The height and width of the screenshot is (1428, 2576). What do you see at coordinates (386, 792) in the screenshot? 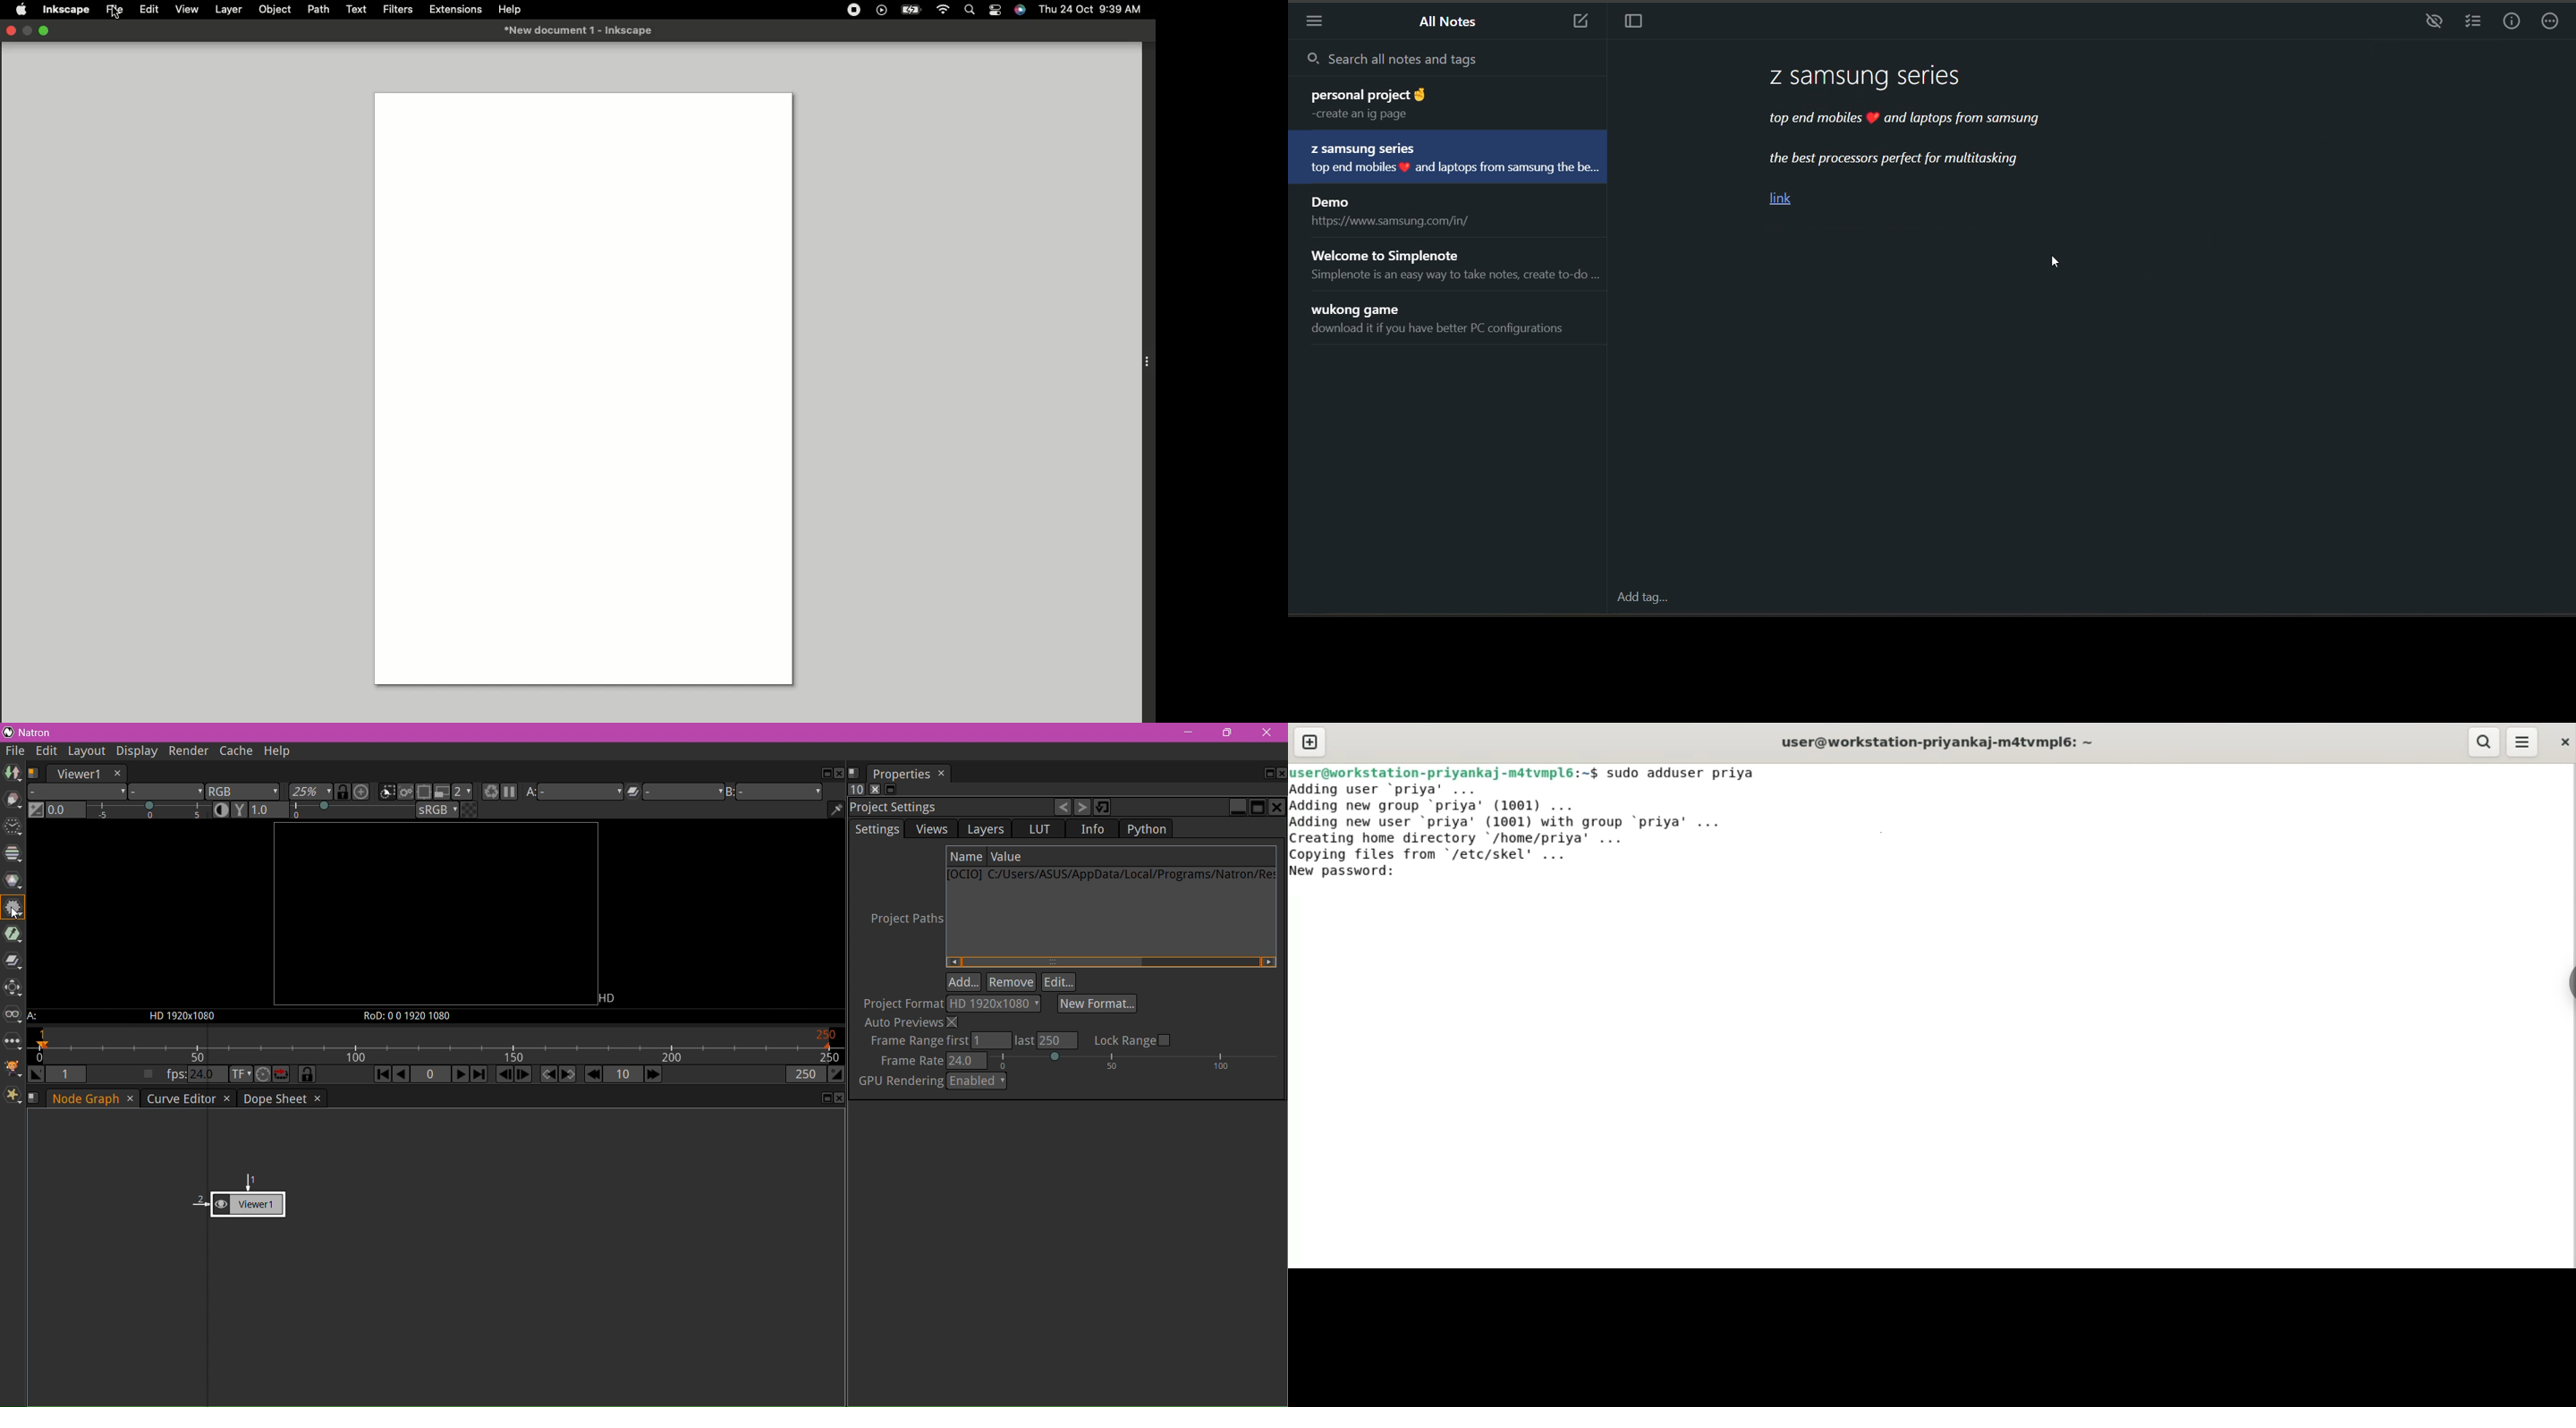
I see `Clips the portion of the image displayed on the viewer to the input stream format` at bounding box center [386, 792].